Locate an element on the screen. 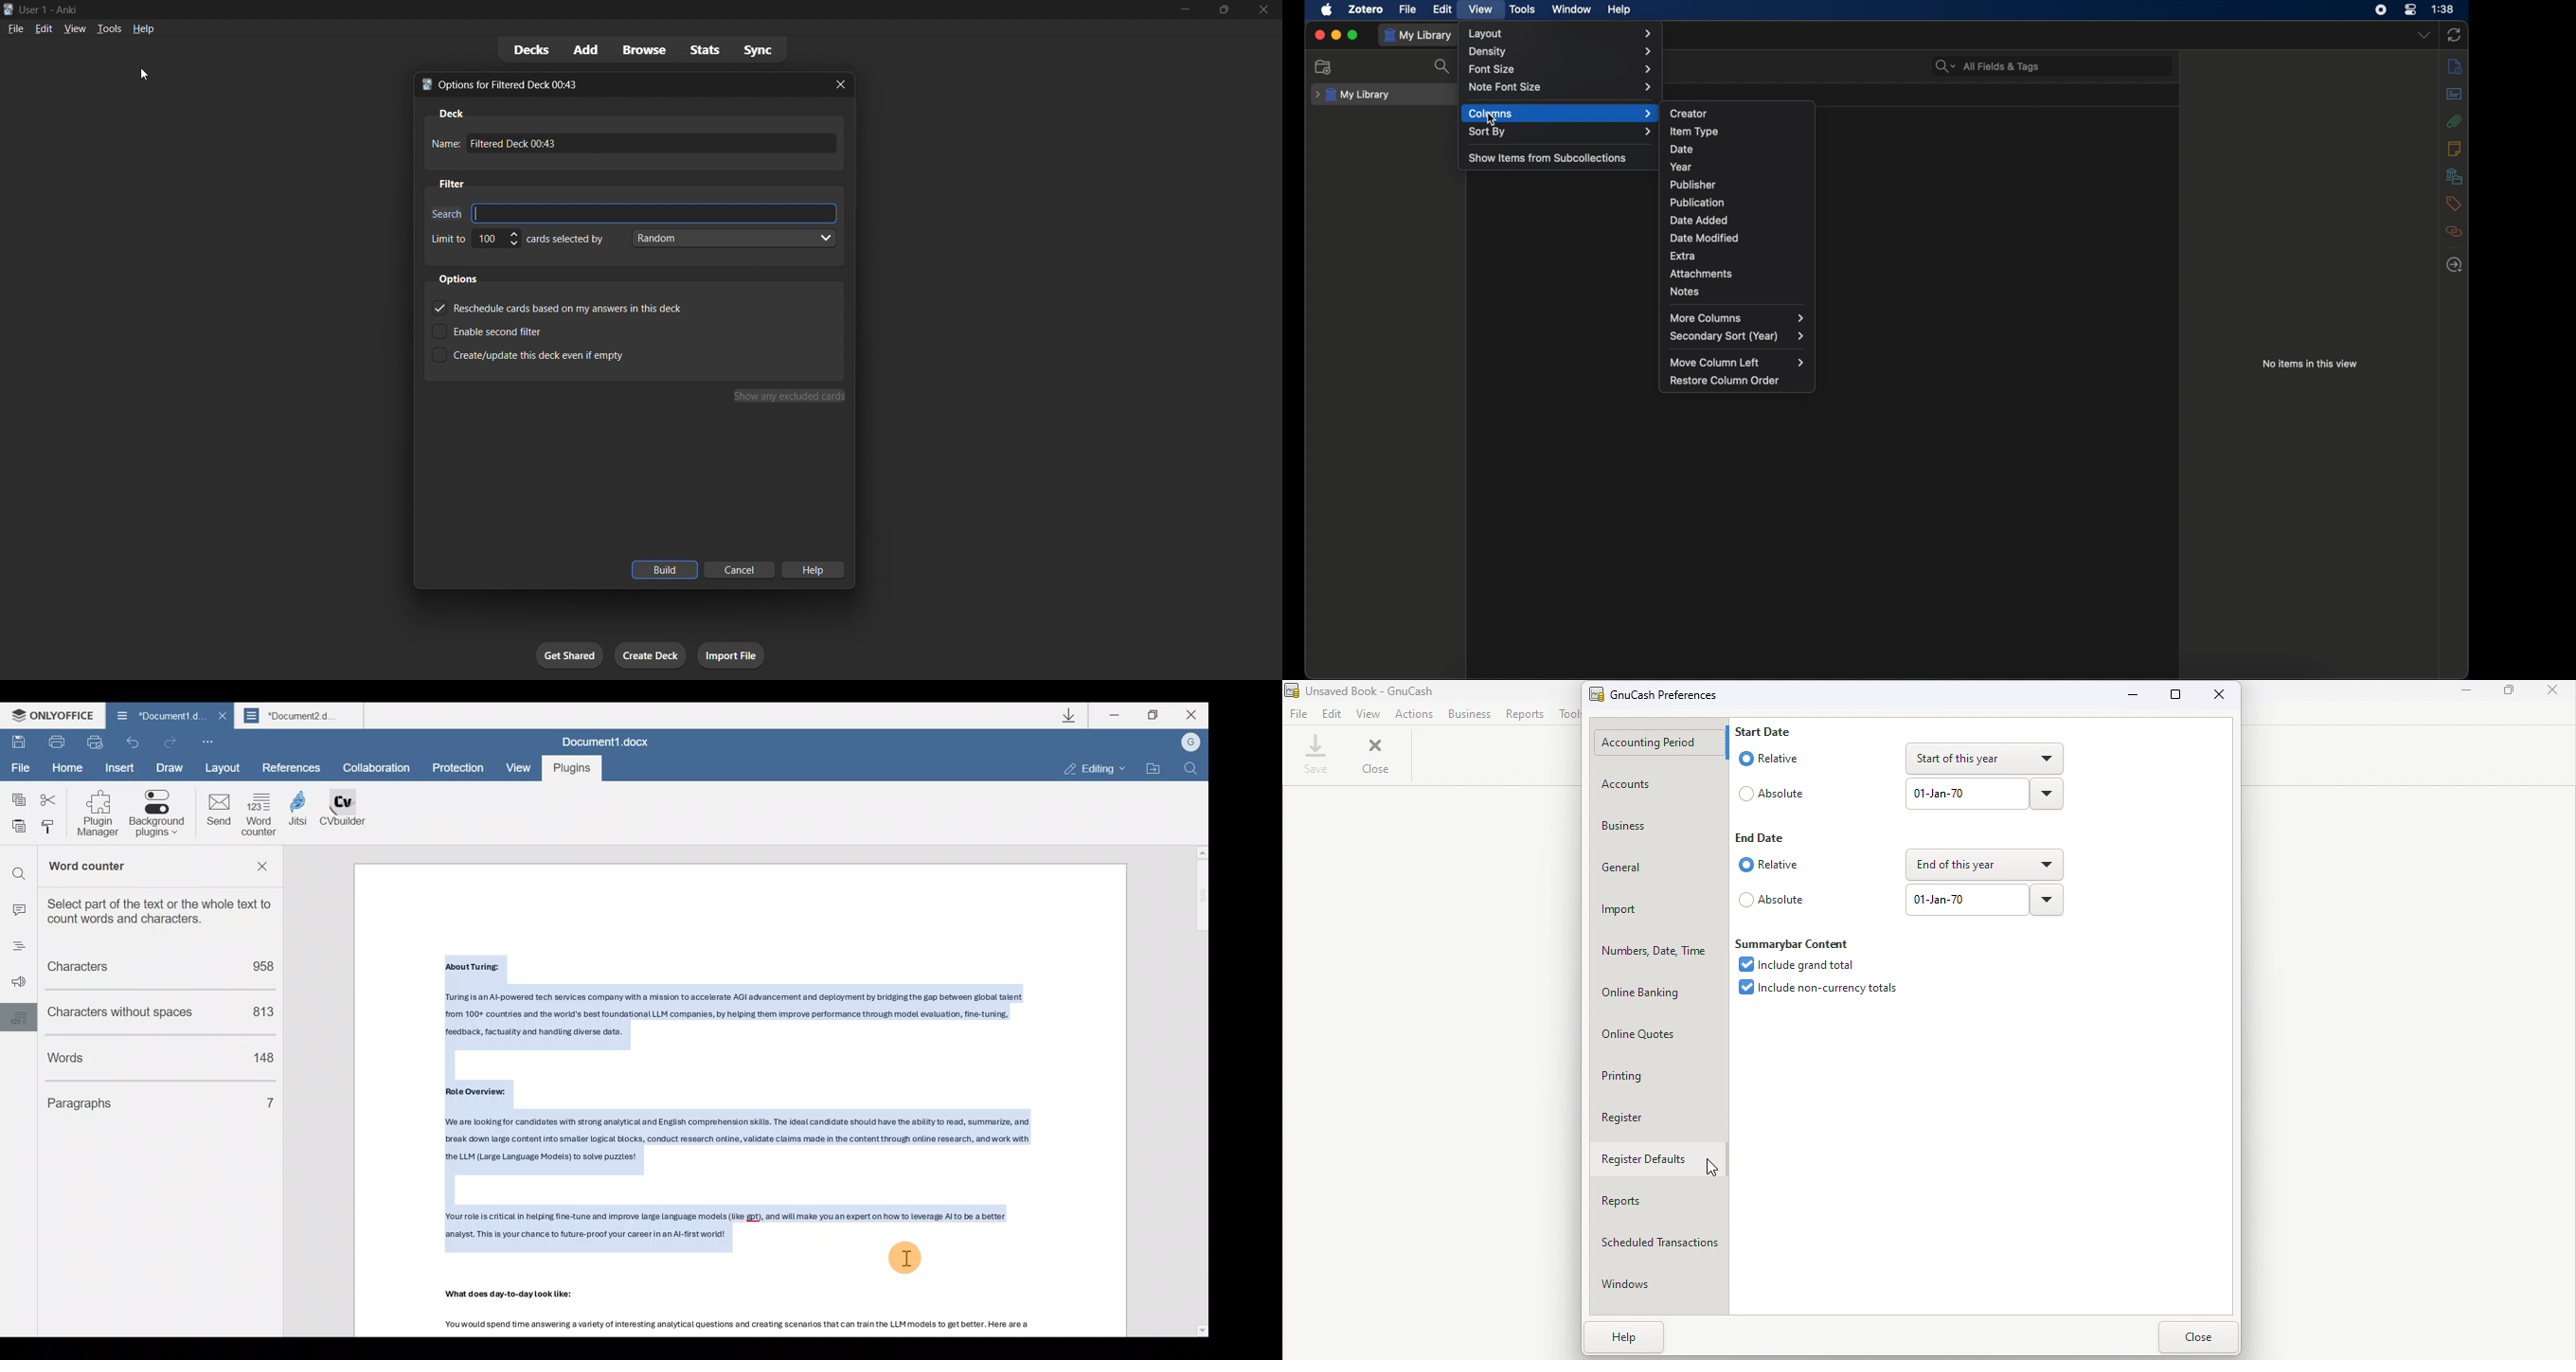 The image size is (2576, 1372). File name is located at coordinates (1302, 716).